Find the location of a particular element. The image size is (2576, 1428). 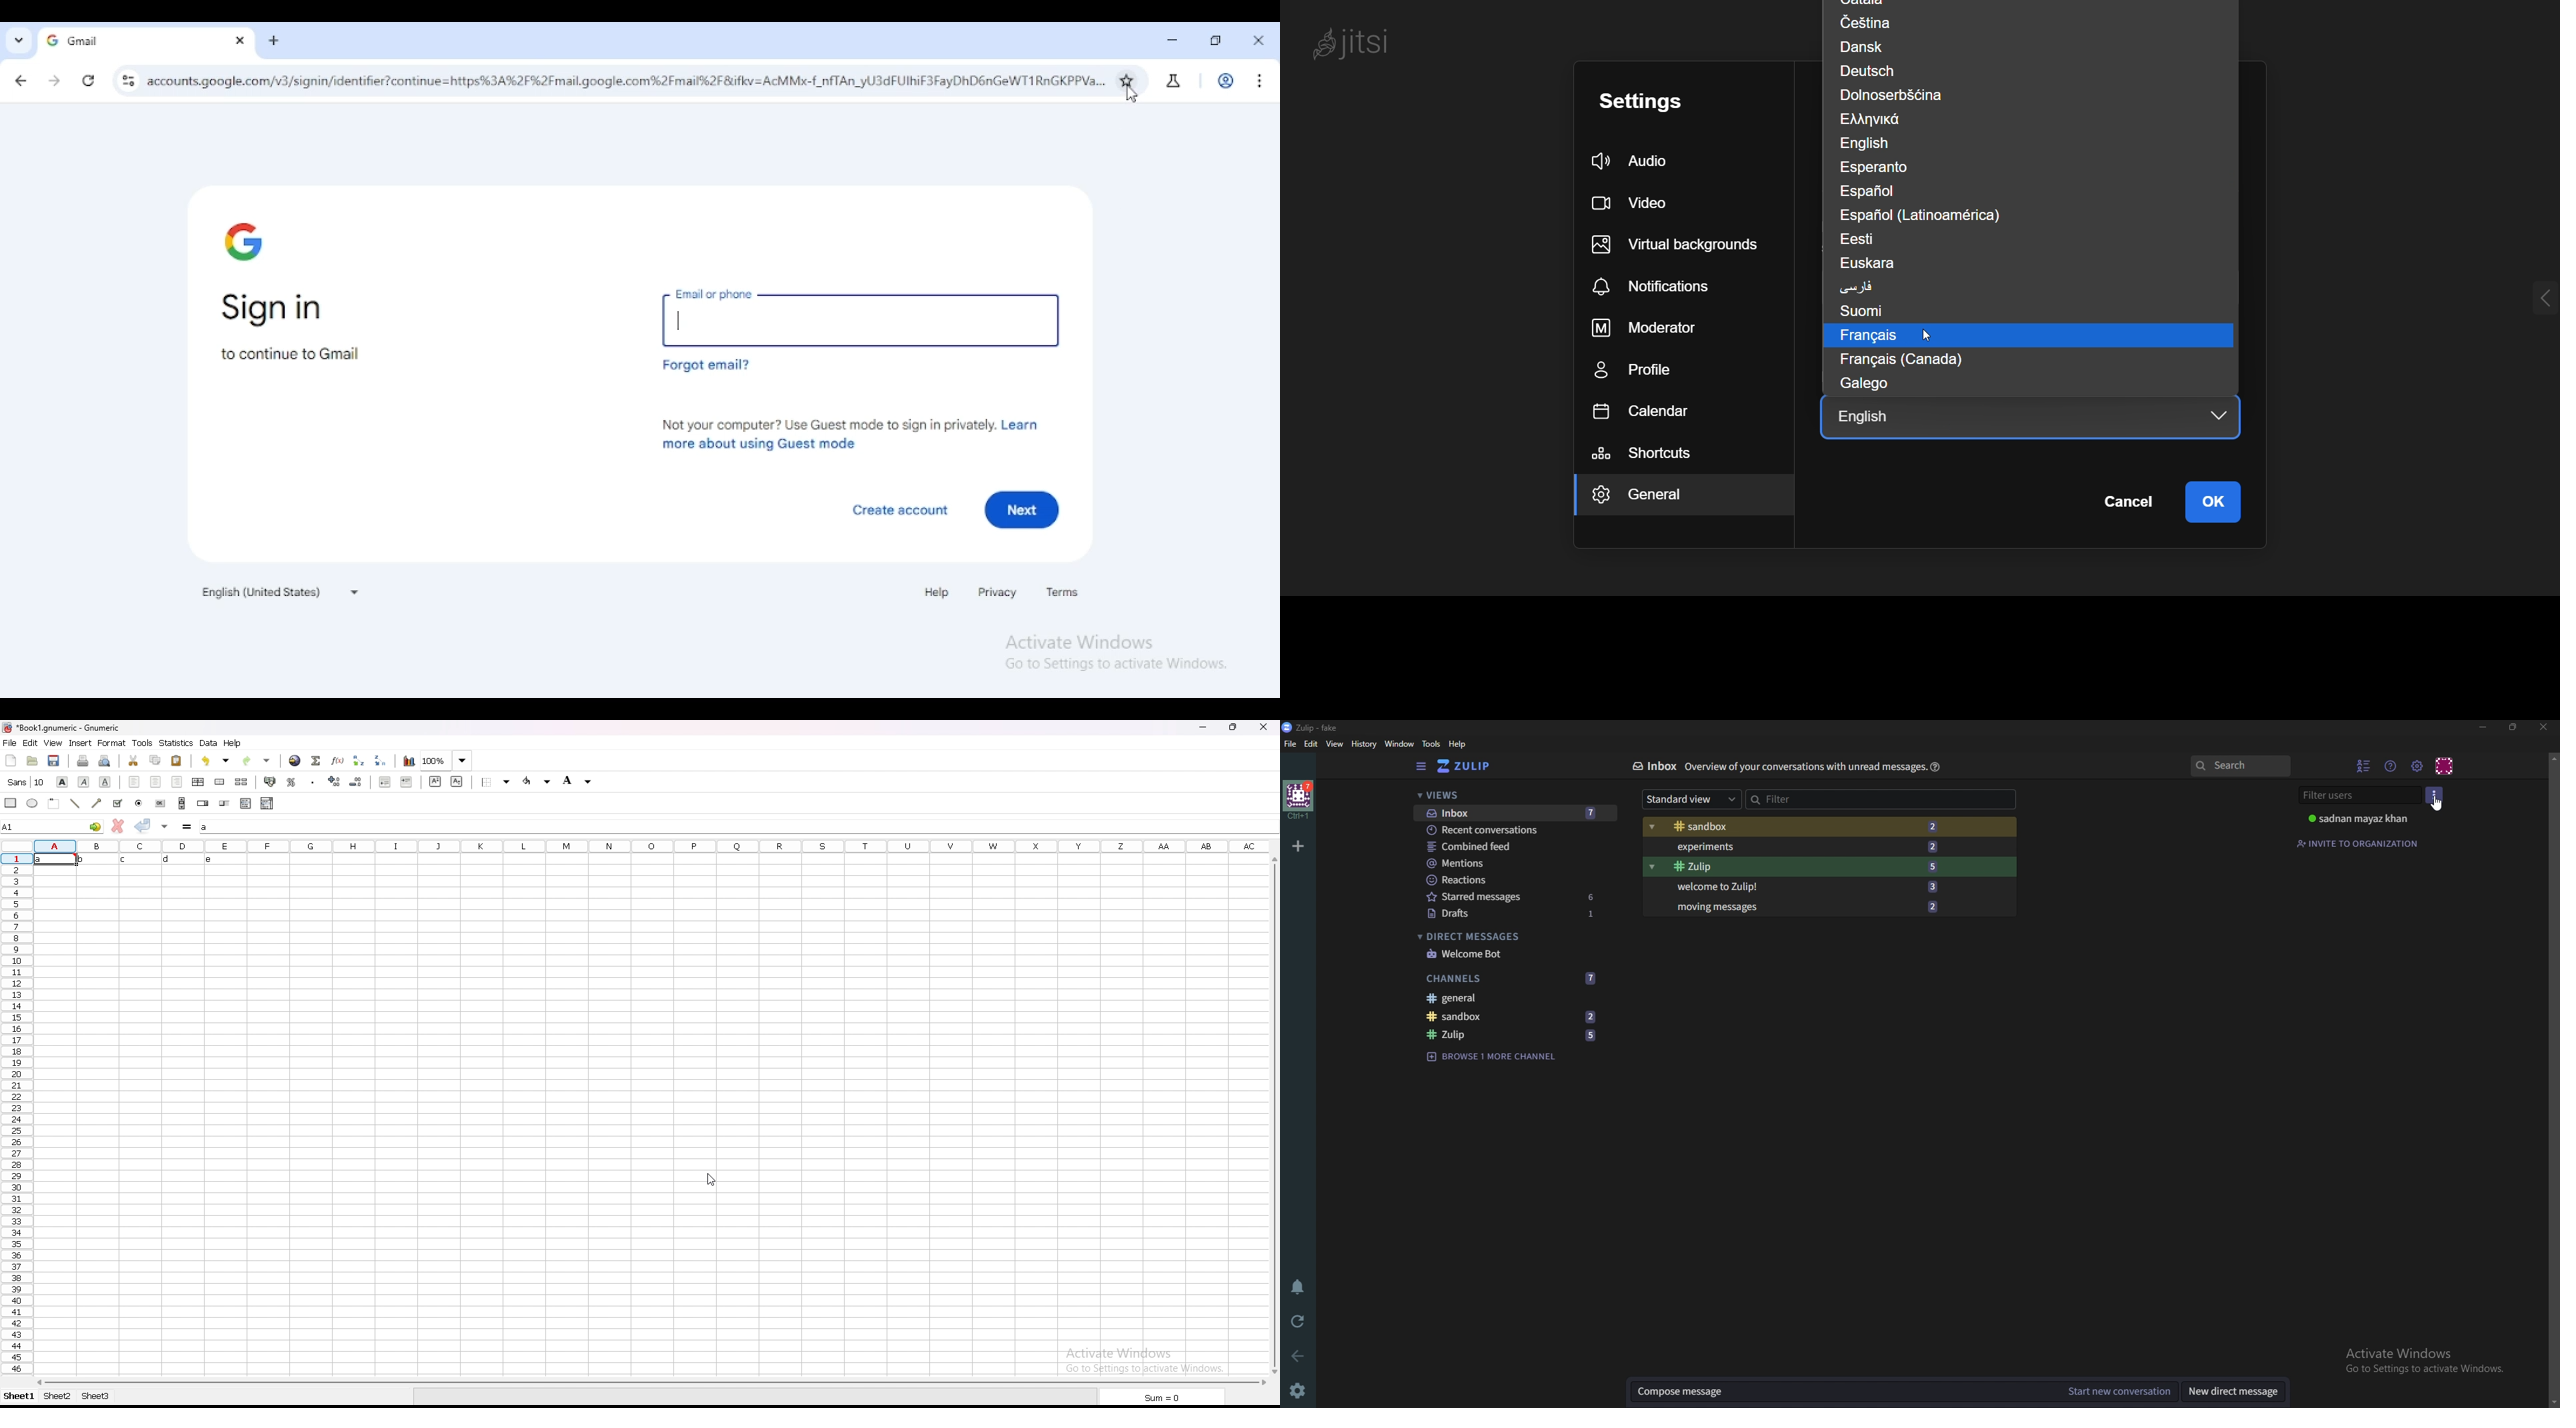

superscript is located at coordinates (436, 782).